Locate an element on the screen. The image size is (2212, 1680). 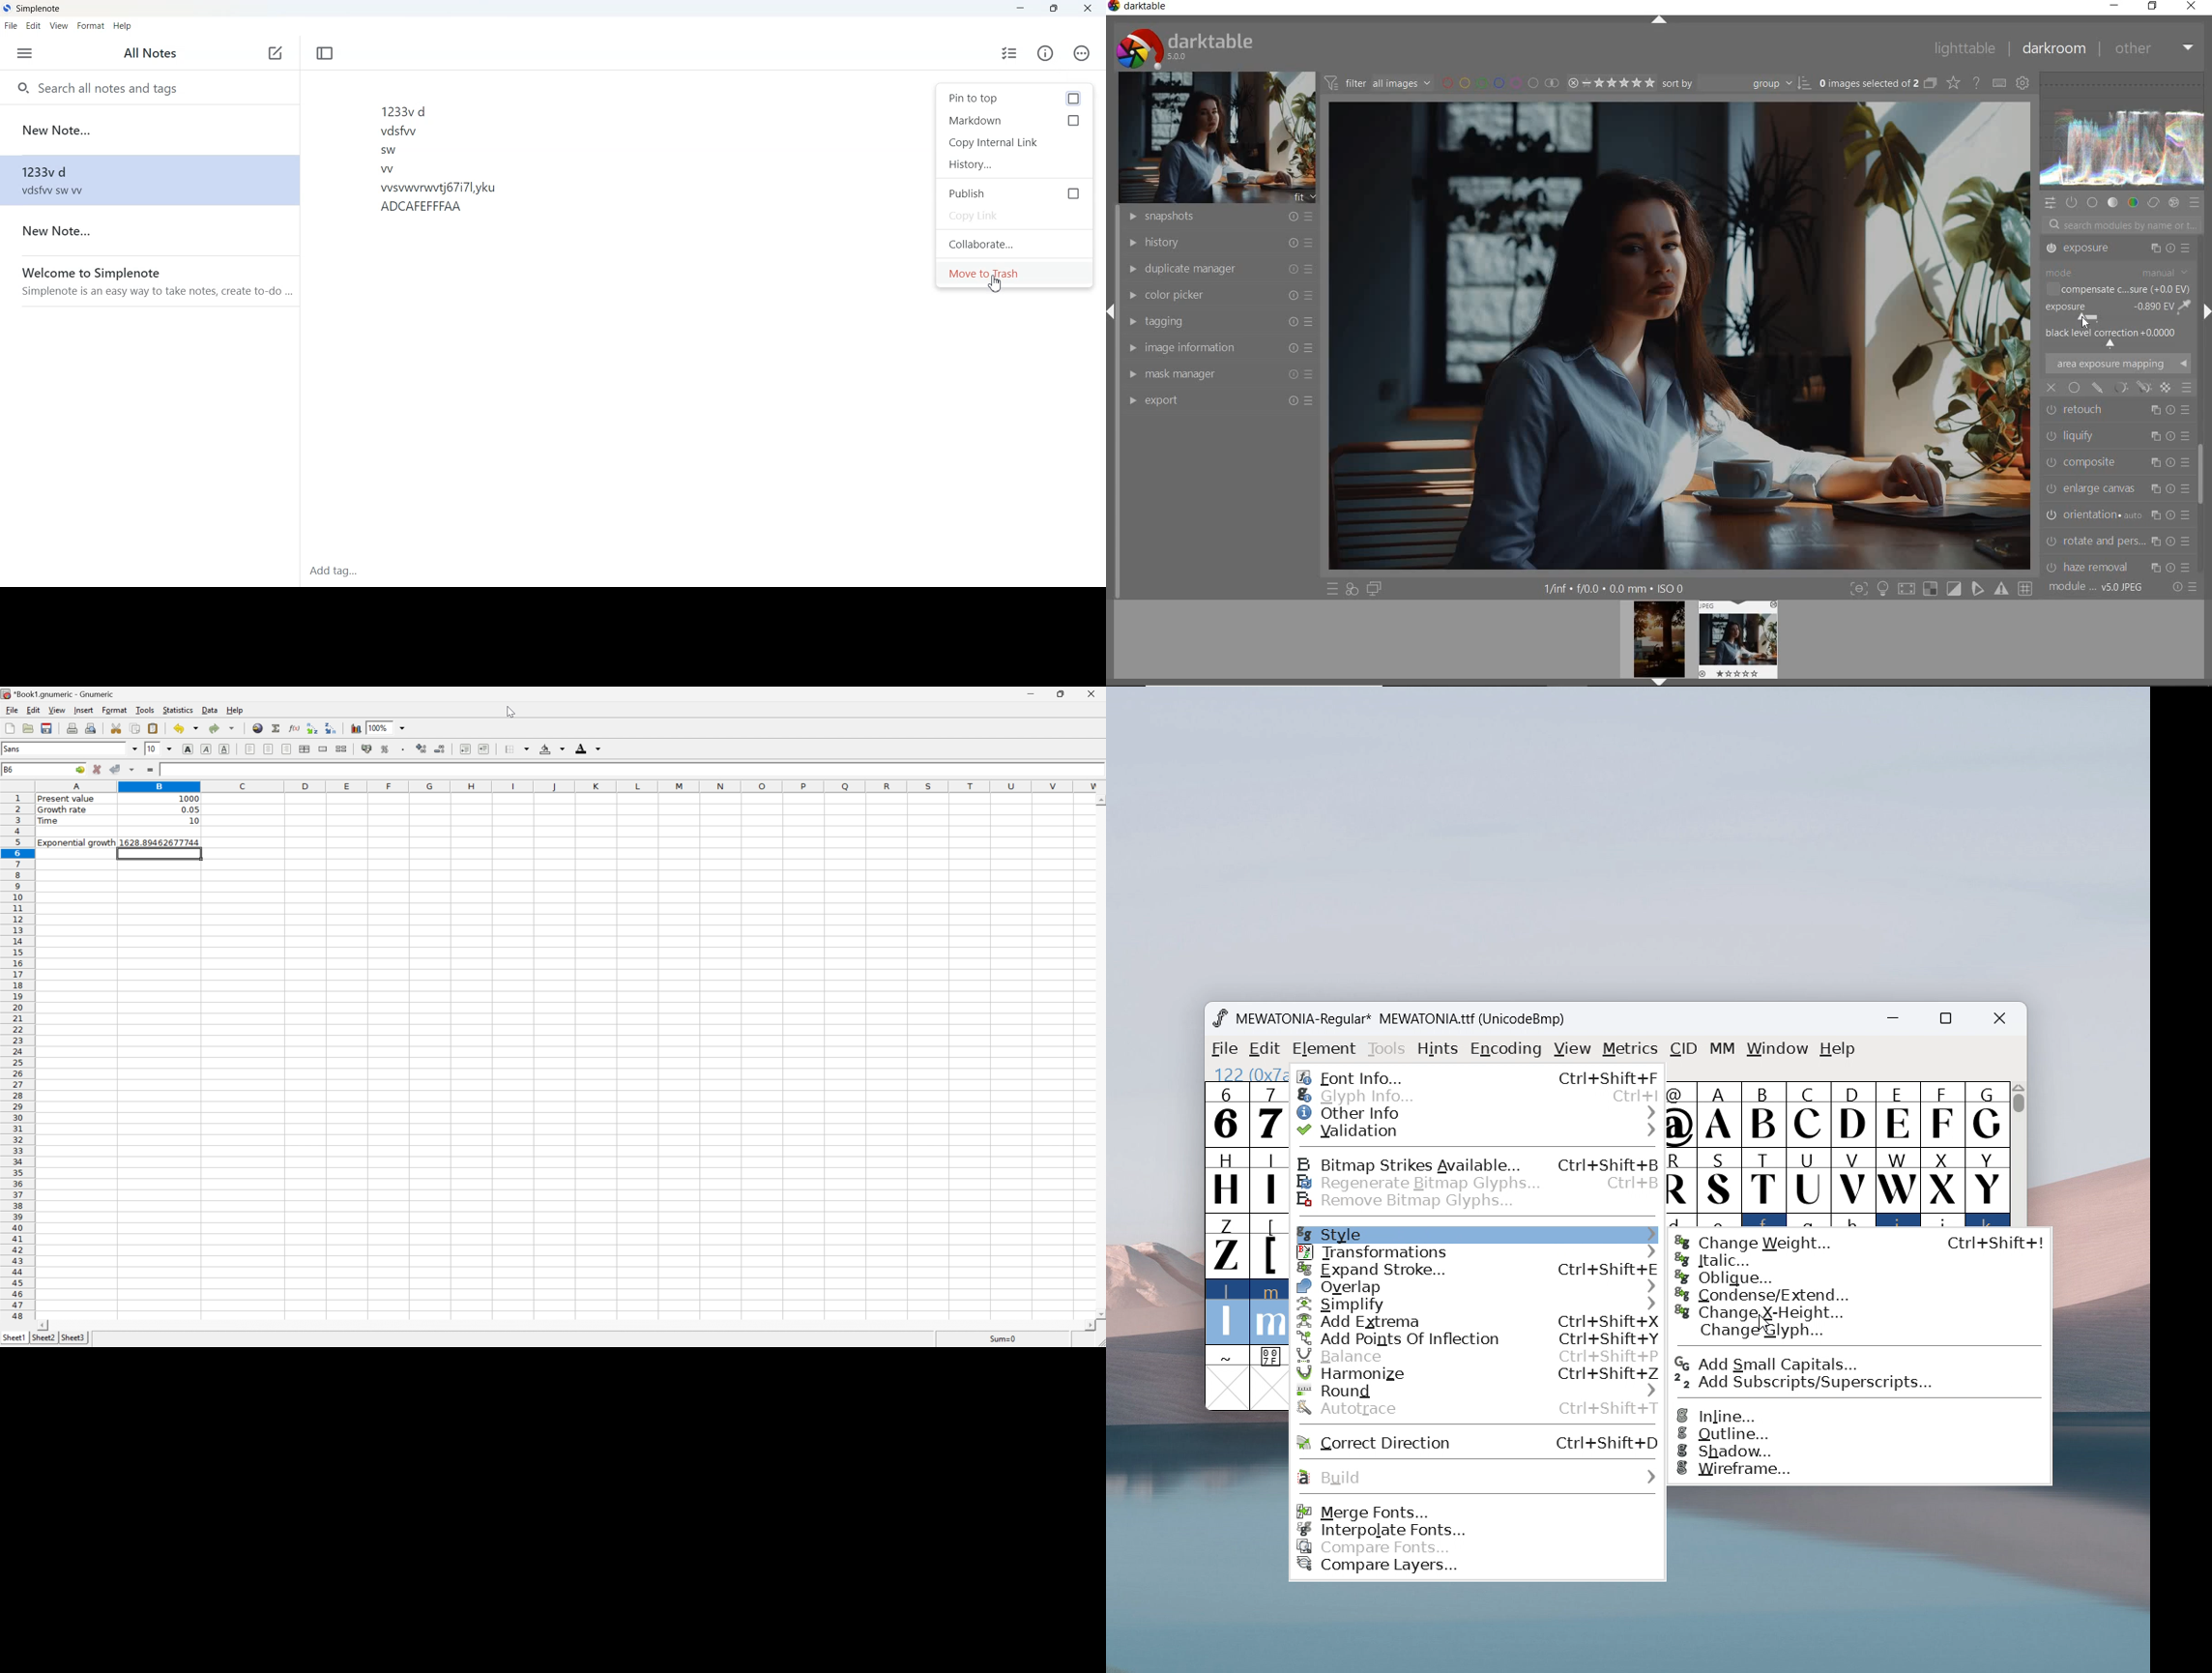
1233vd is located at coordinates (149, 180).